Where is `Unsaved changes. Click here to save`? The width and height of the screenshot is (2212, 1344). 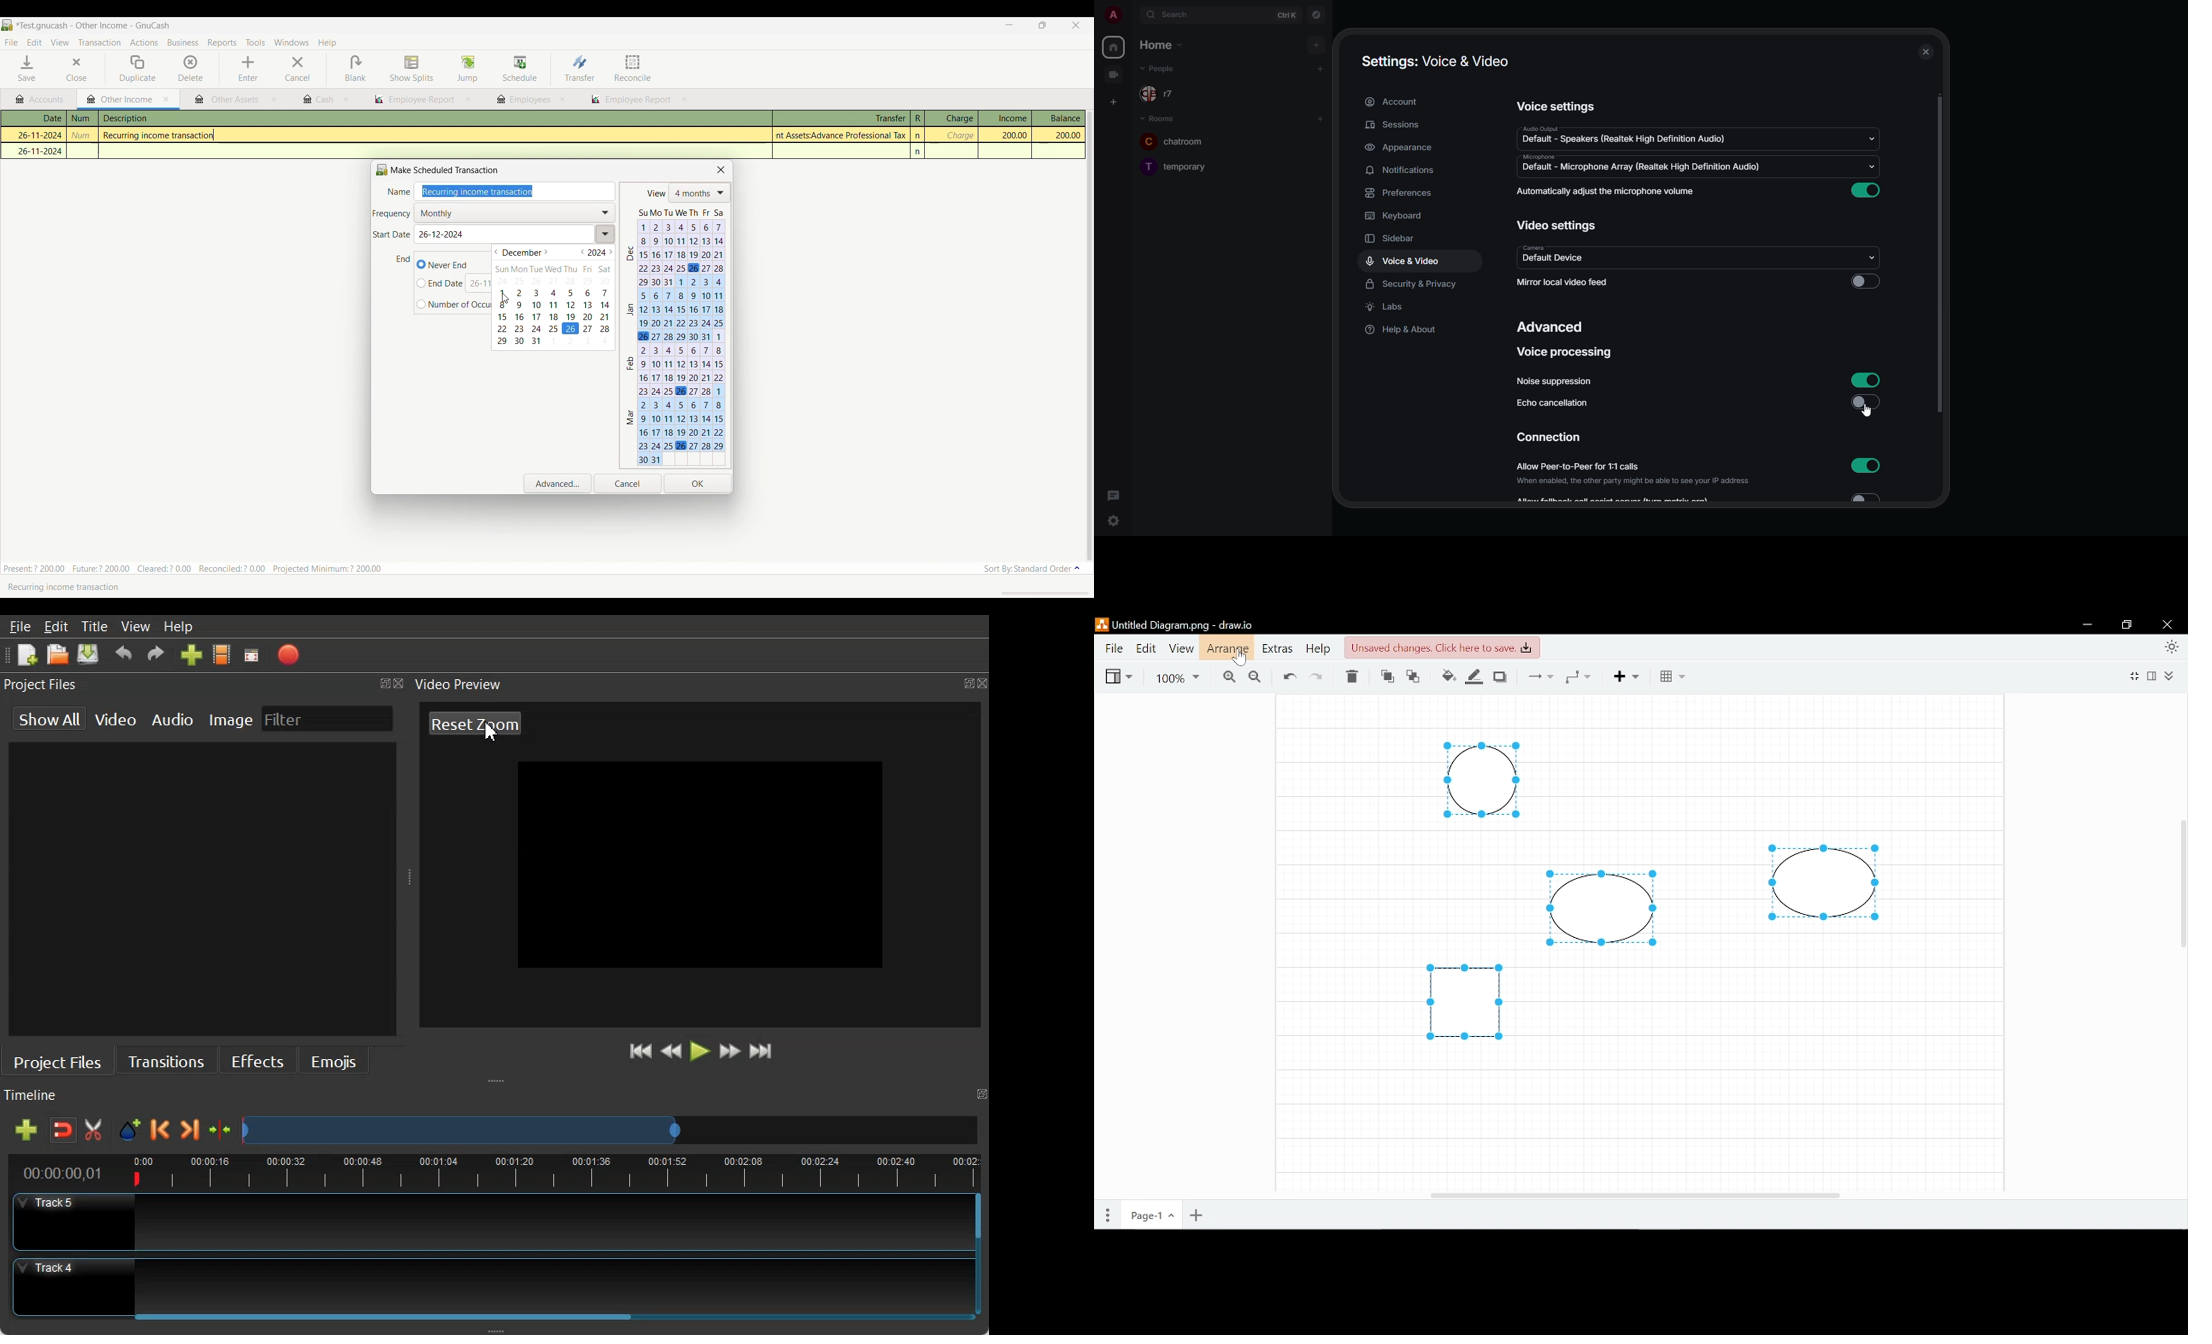 Unsaved changes. Click here to save is located at coordinates (1440, 647).